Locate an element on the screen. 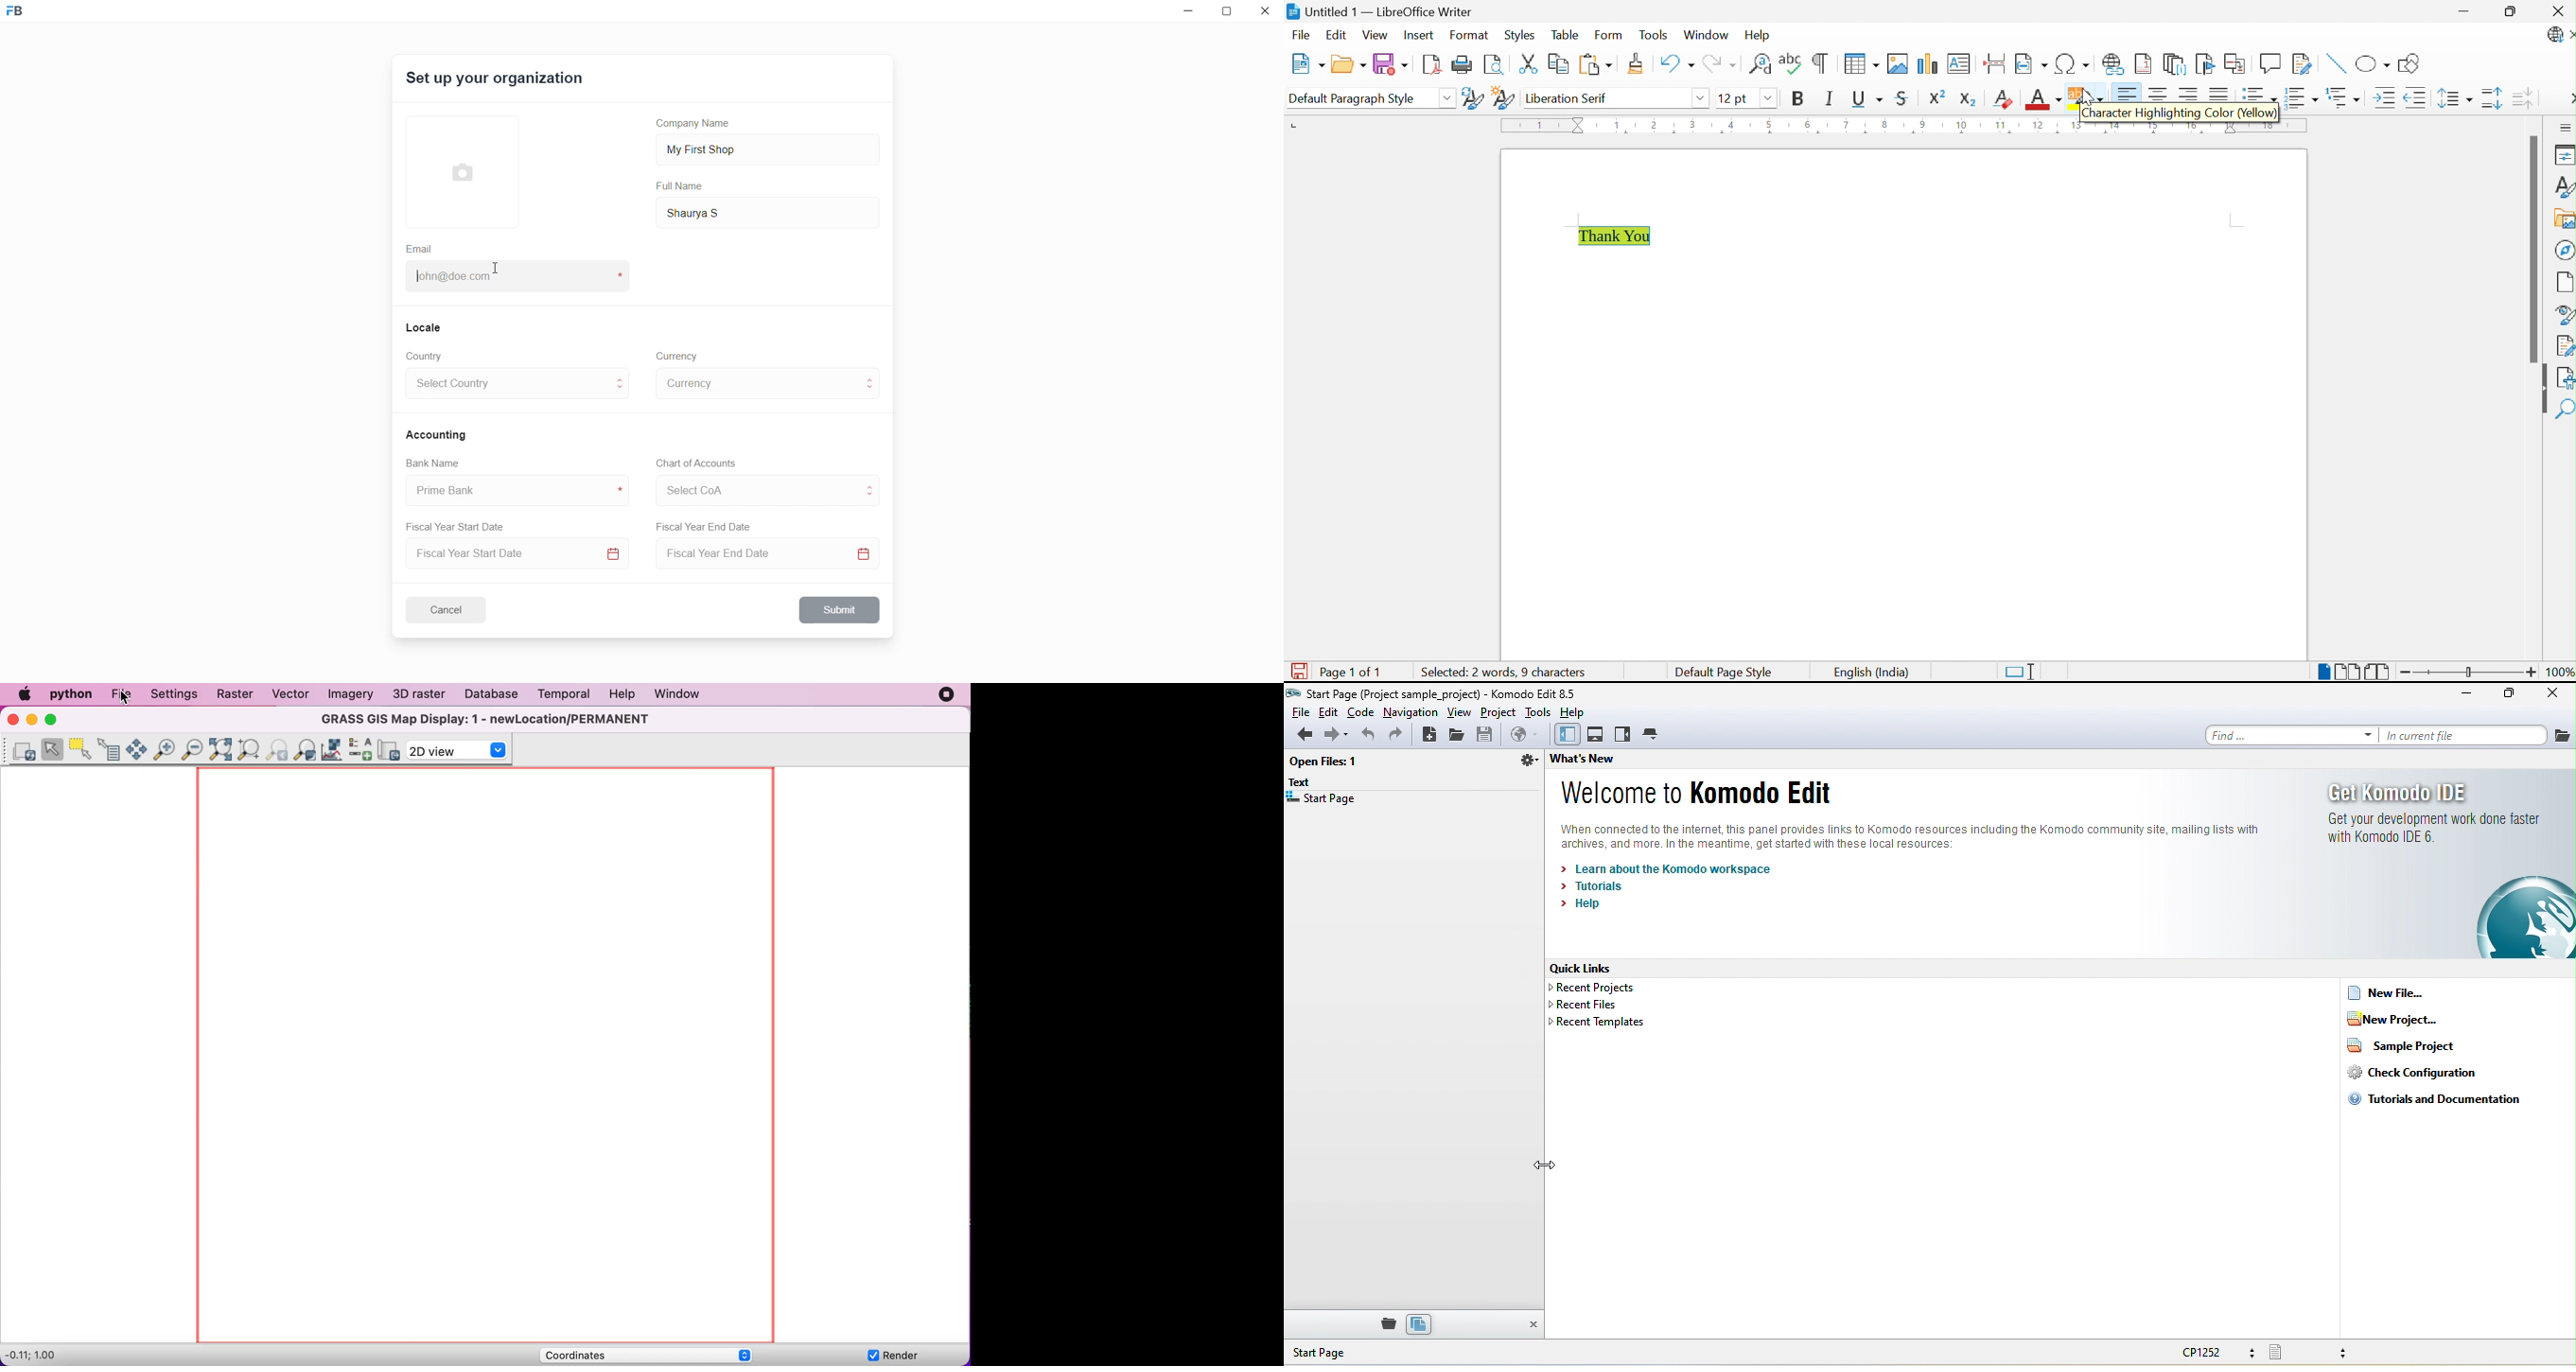  Email is located at coordinates (421, 247).